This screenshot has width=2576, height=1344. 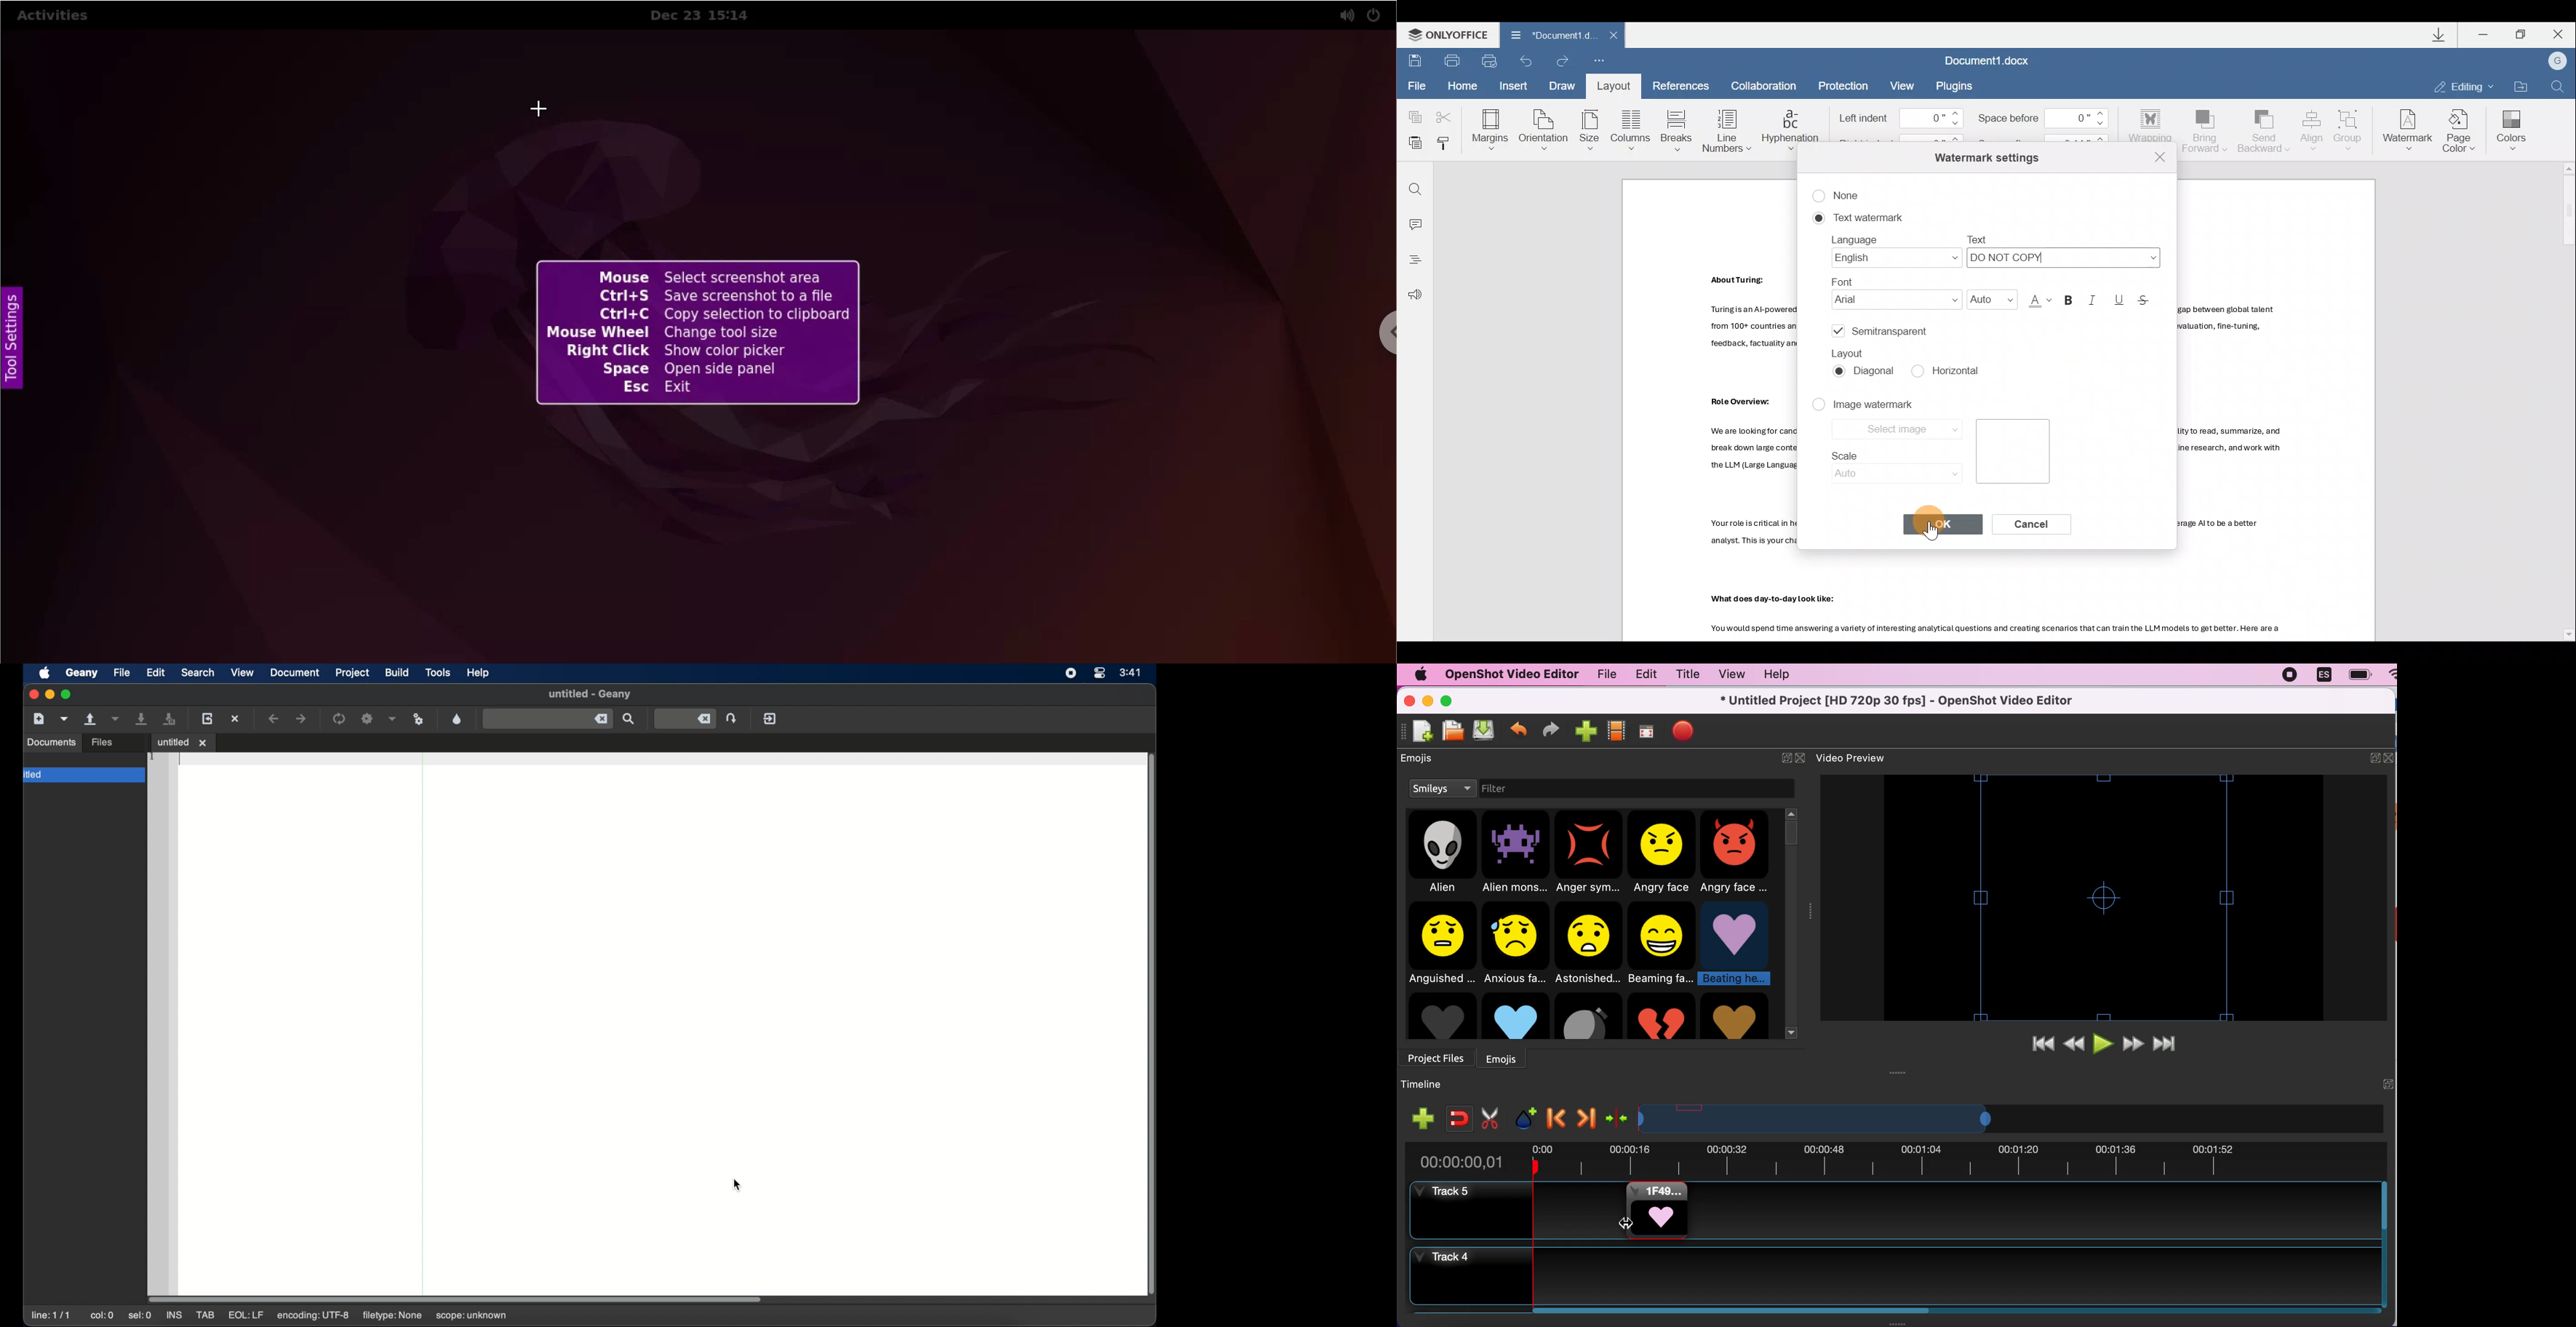 I want to click on Grey heart, so click(x=1441, y=1016).